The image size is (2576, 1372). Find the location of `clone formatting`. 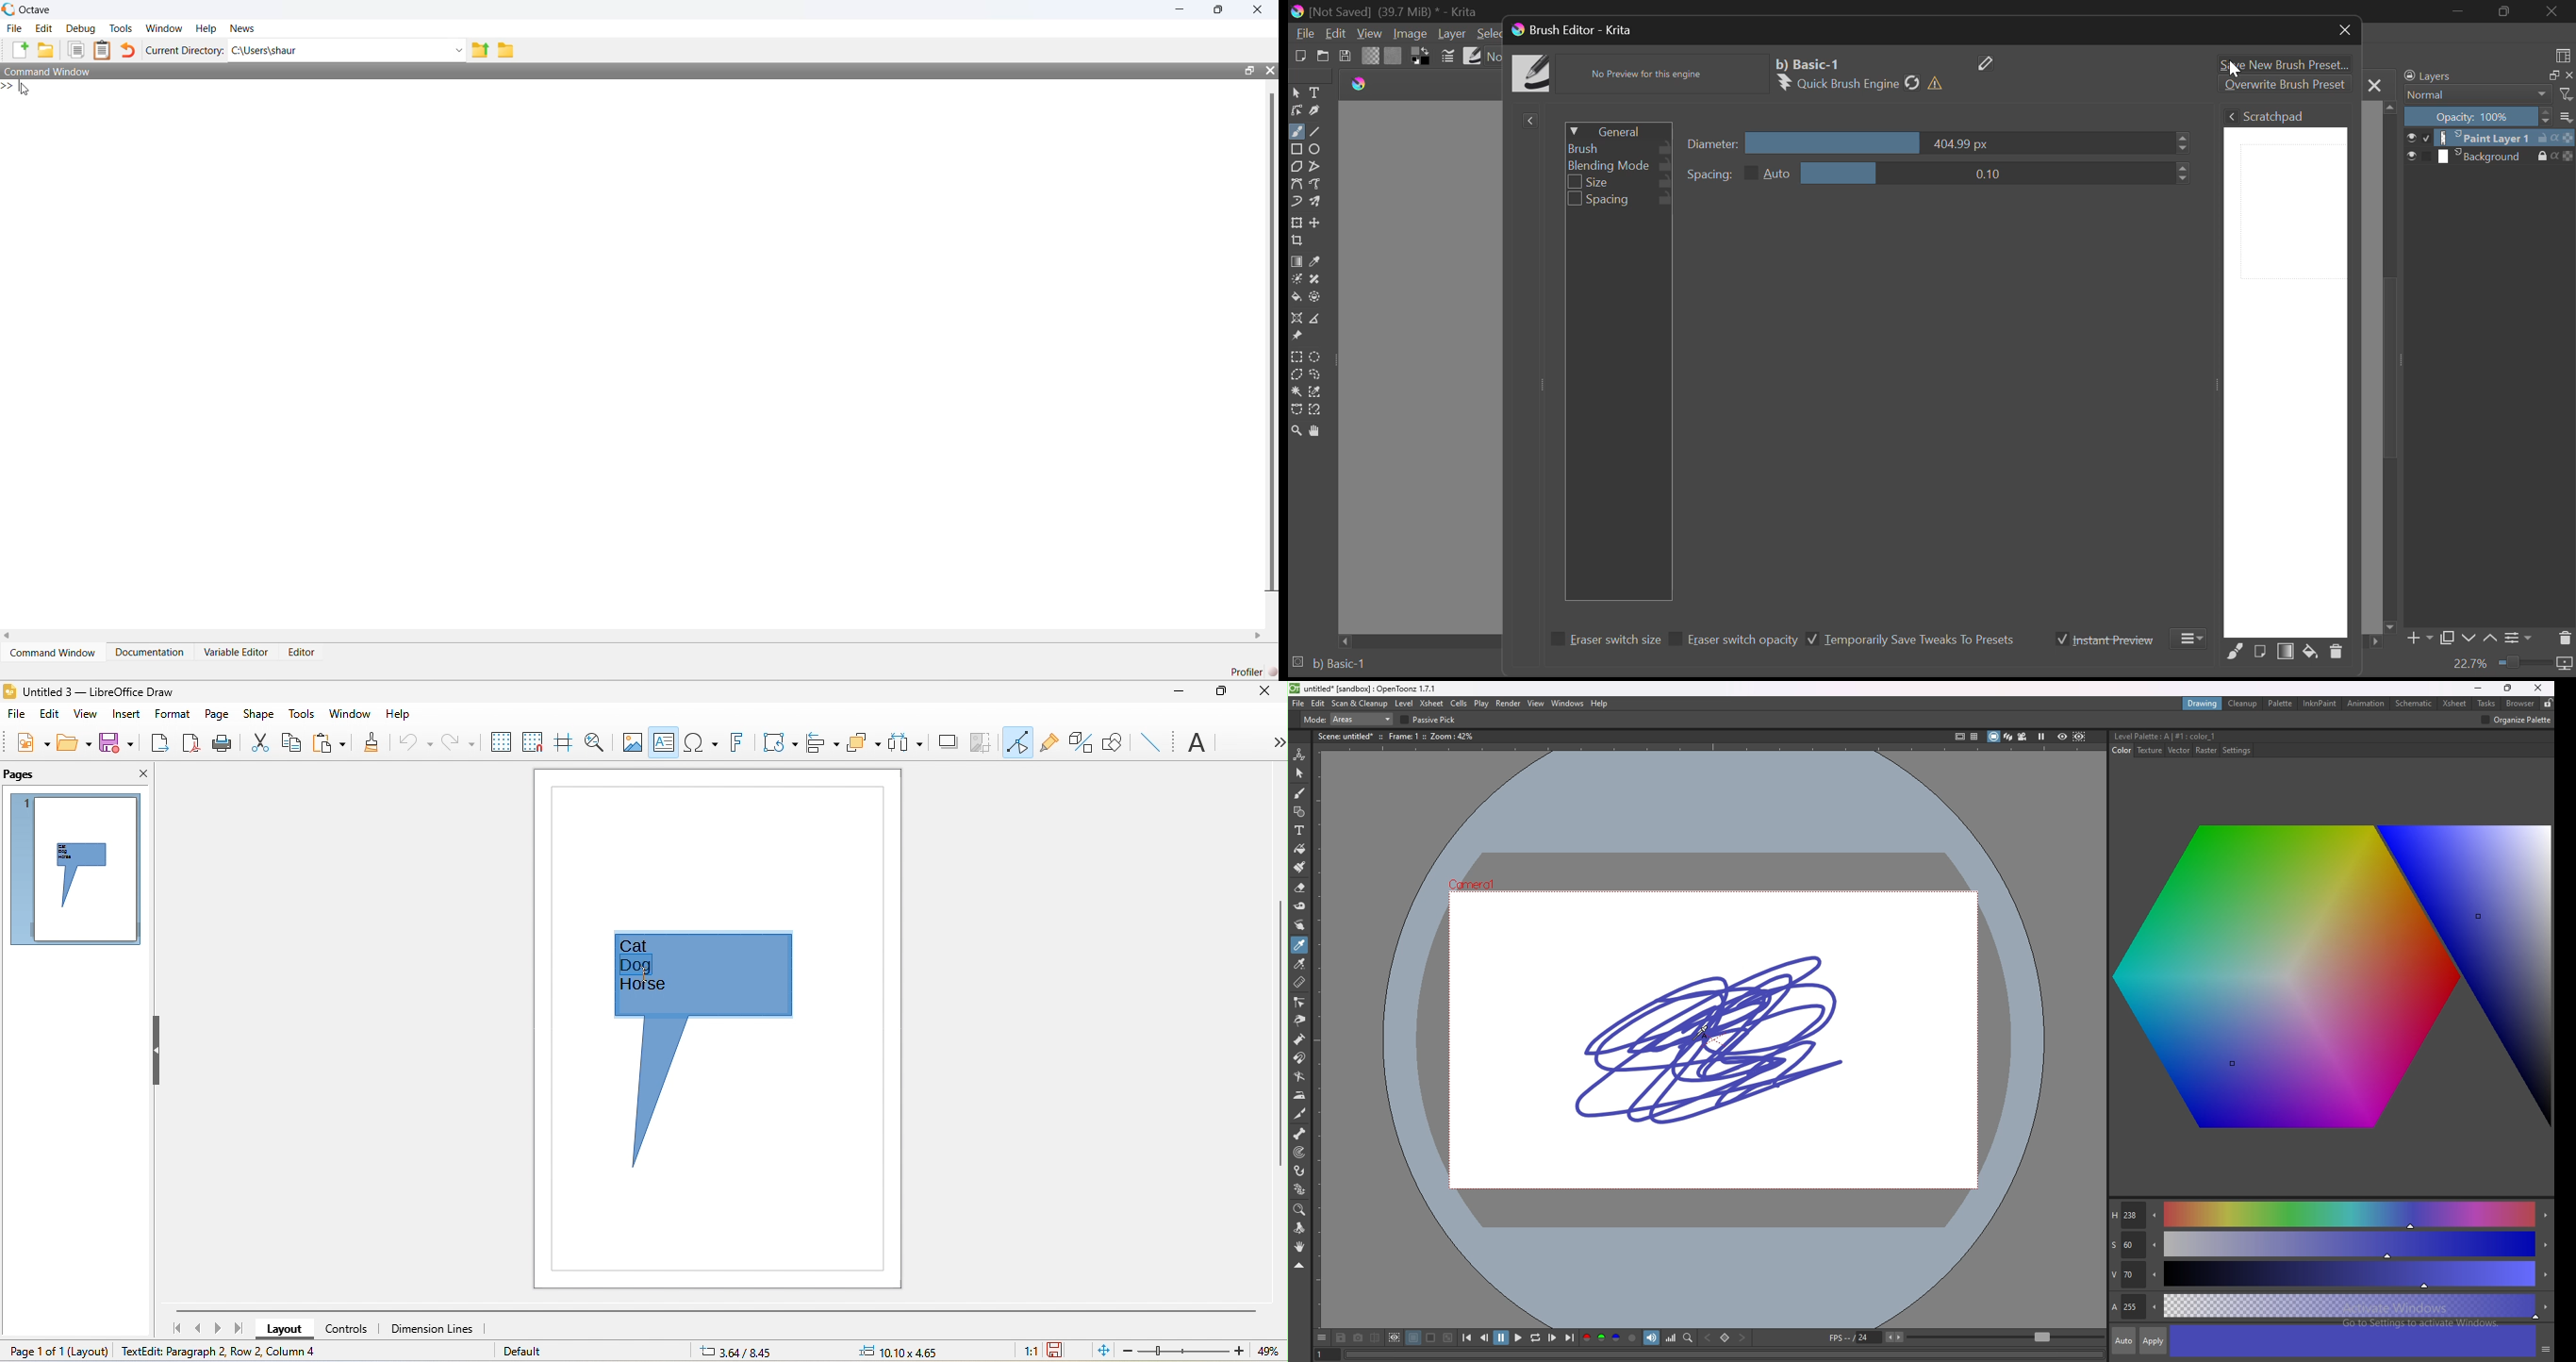

clone formatting is located at coordinates (367, 744).